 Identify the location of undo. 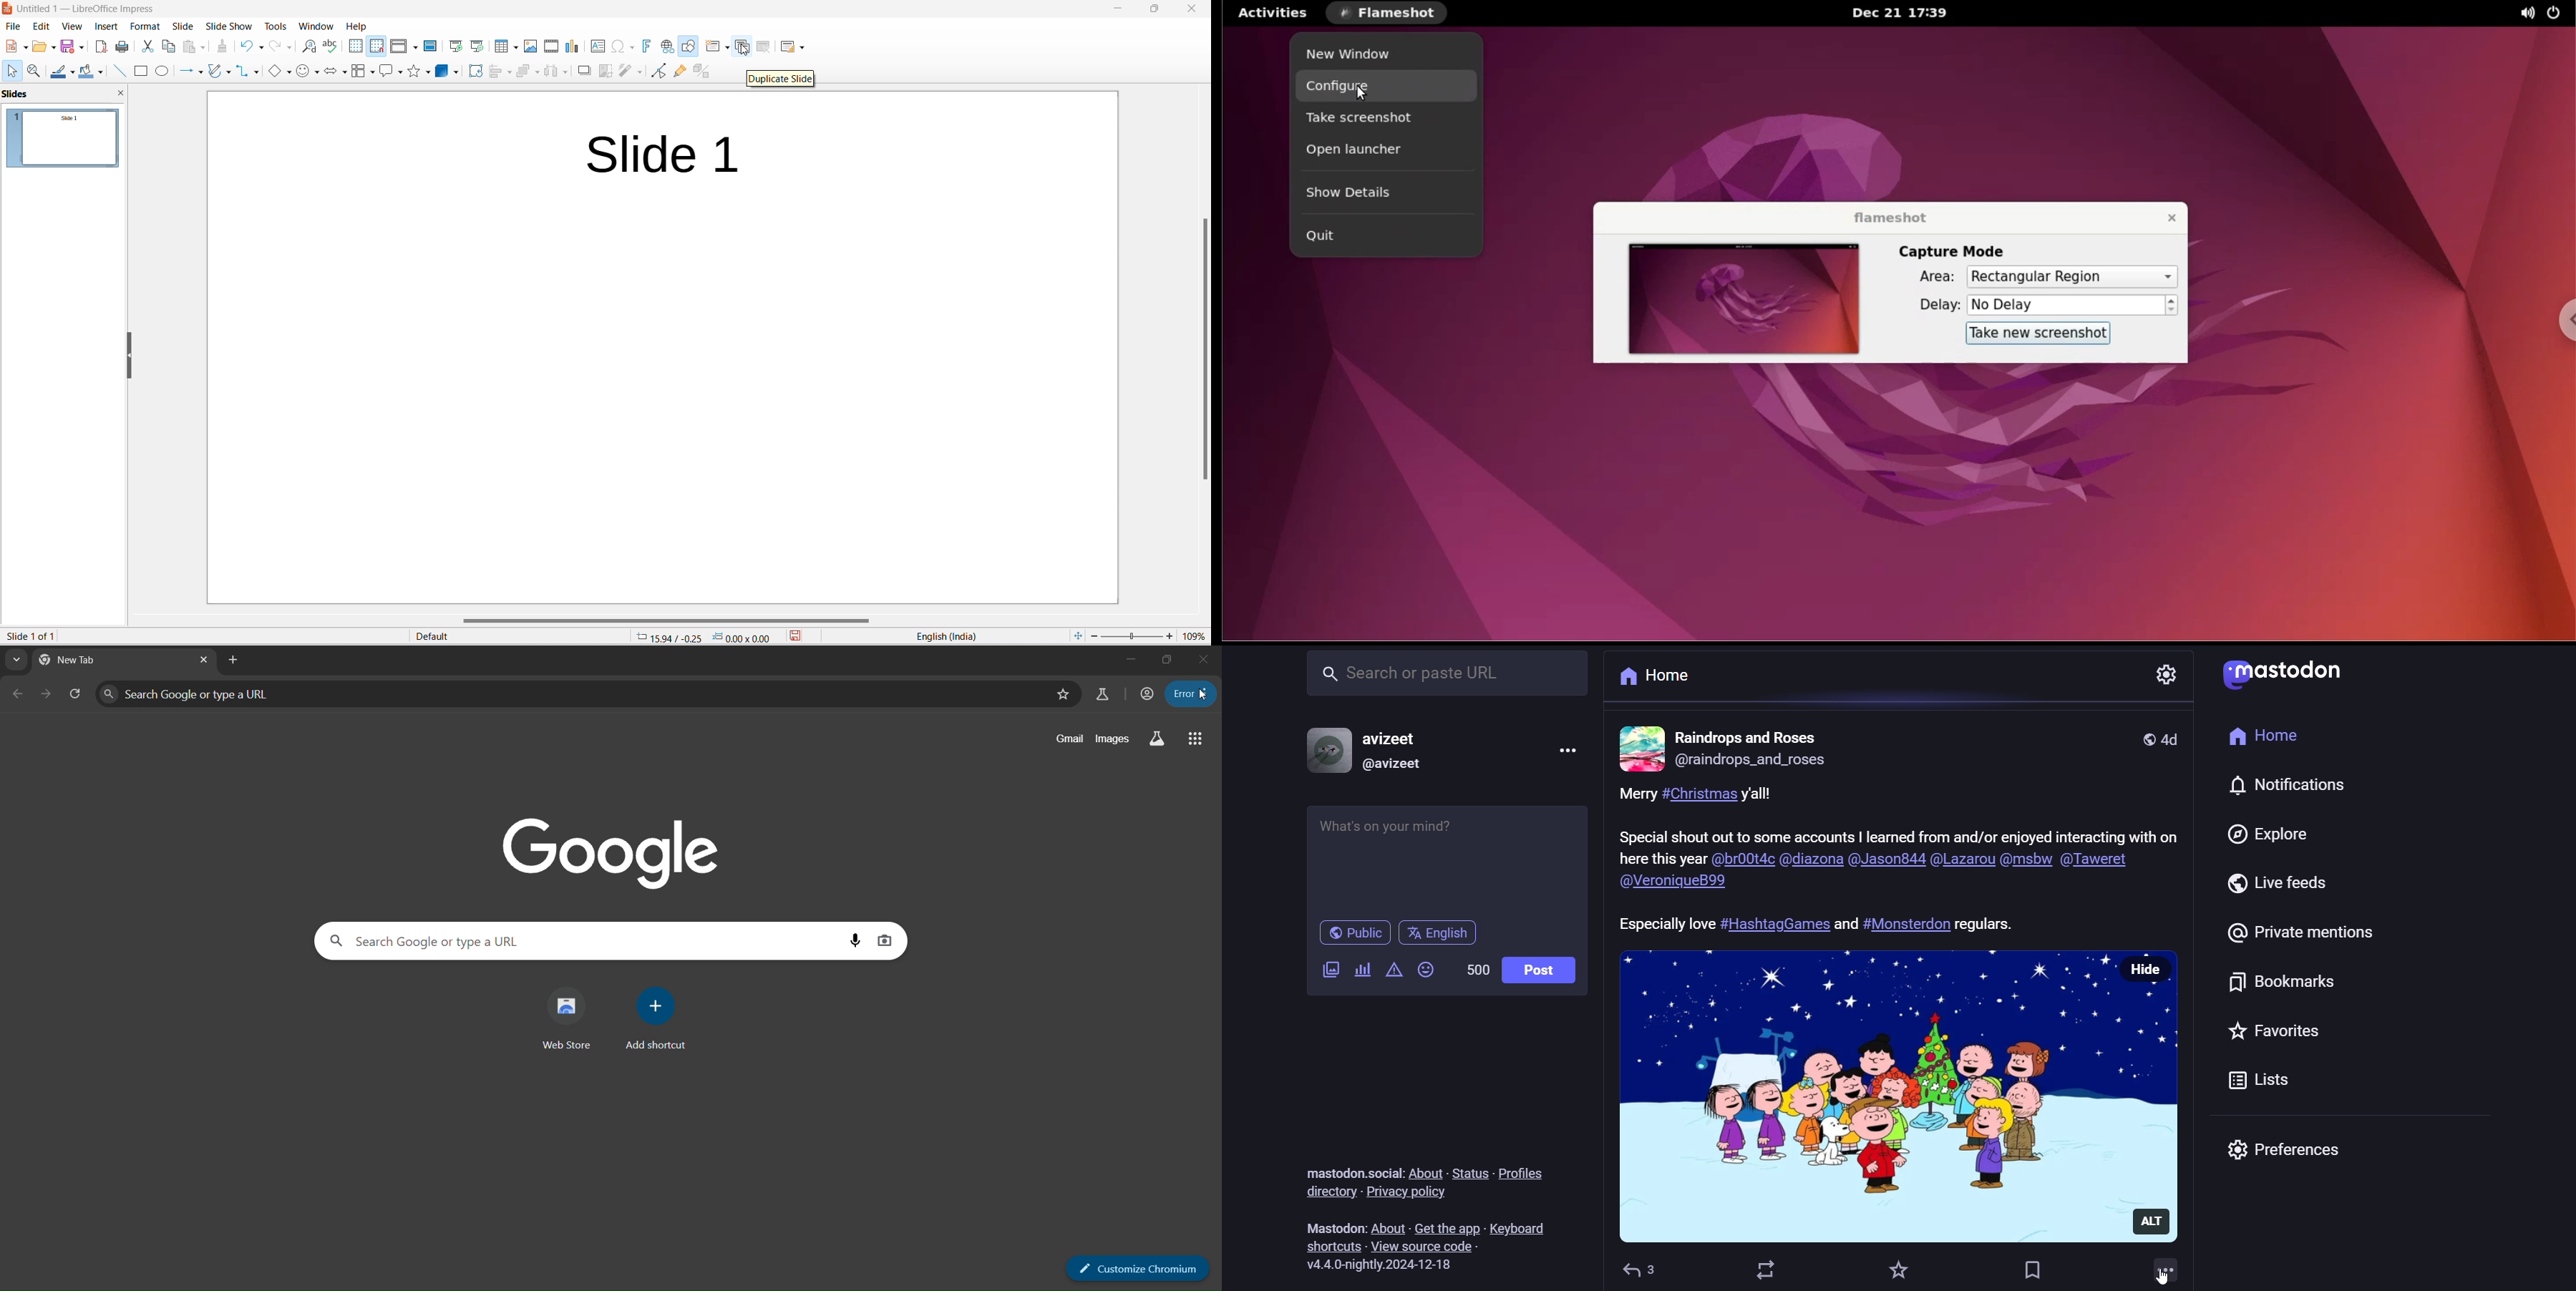
(251, 47).